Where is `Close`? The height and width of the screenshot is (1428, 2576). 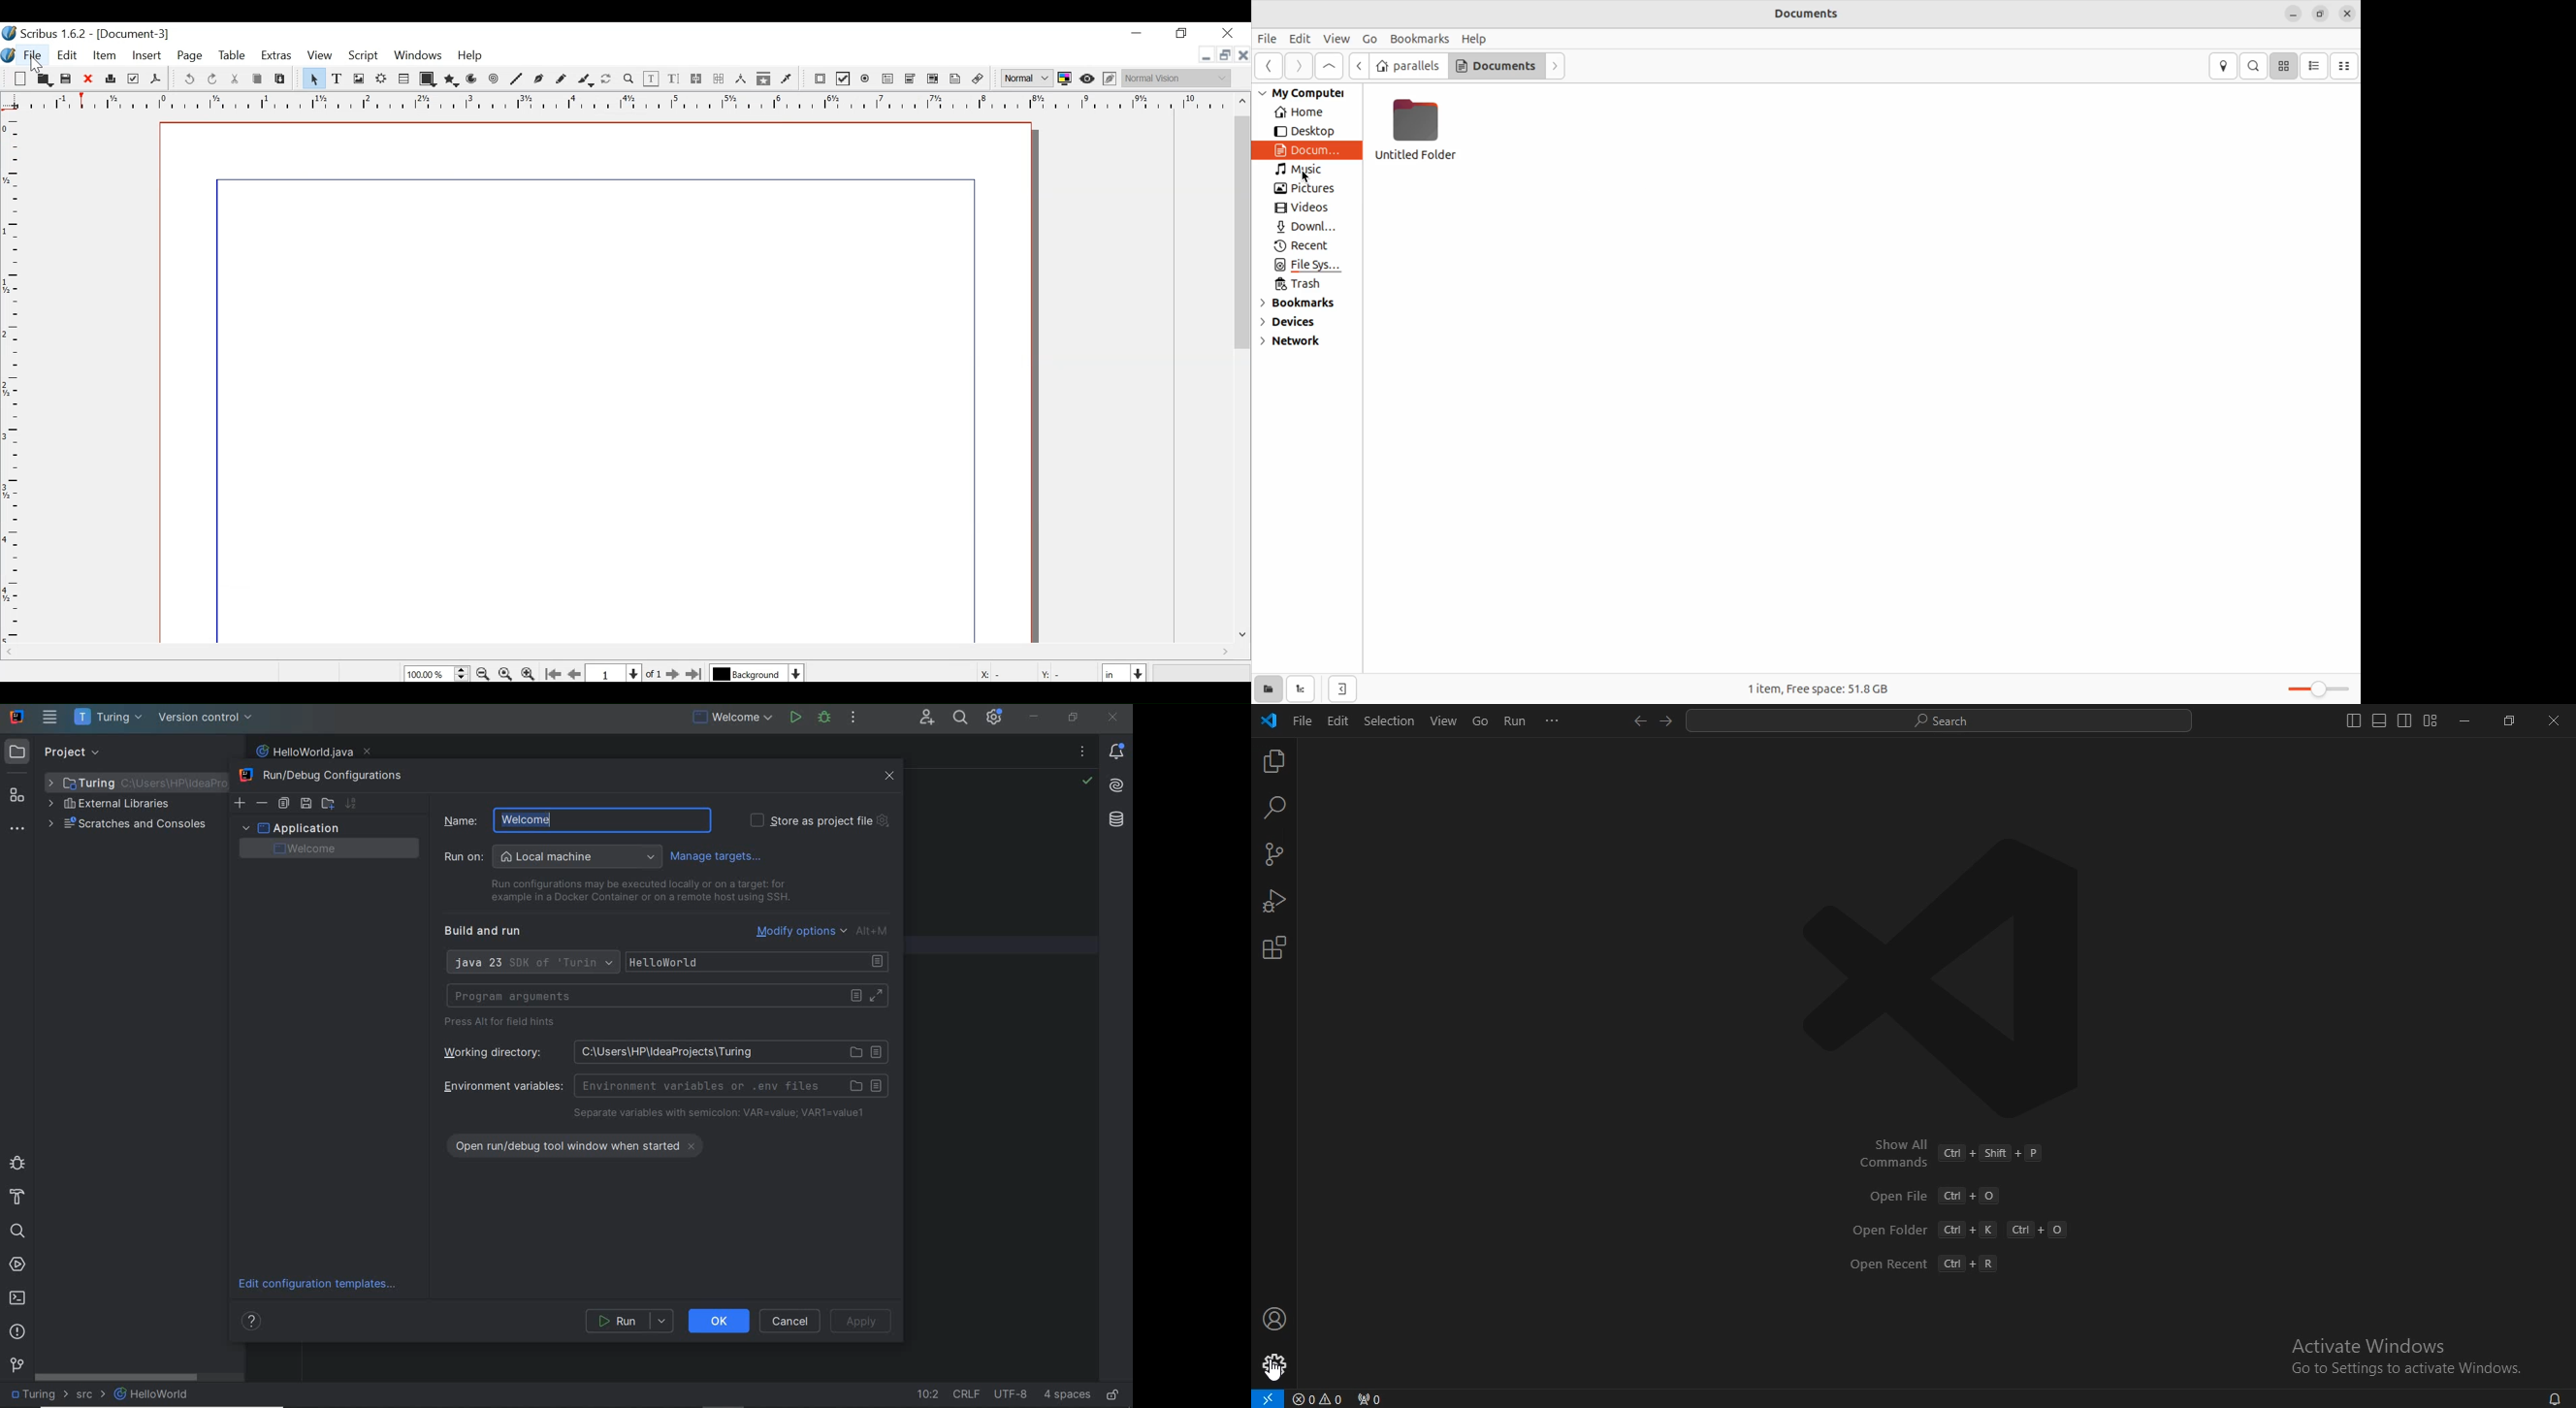
Close is located at coordinates (1233, 33).